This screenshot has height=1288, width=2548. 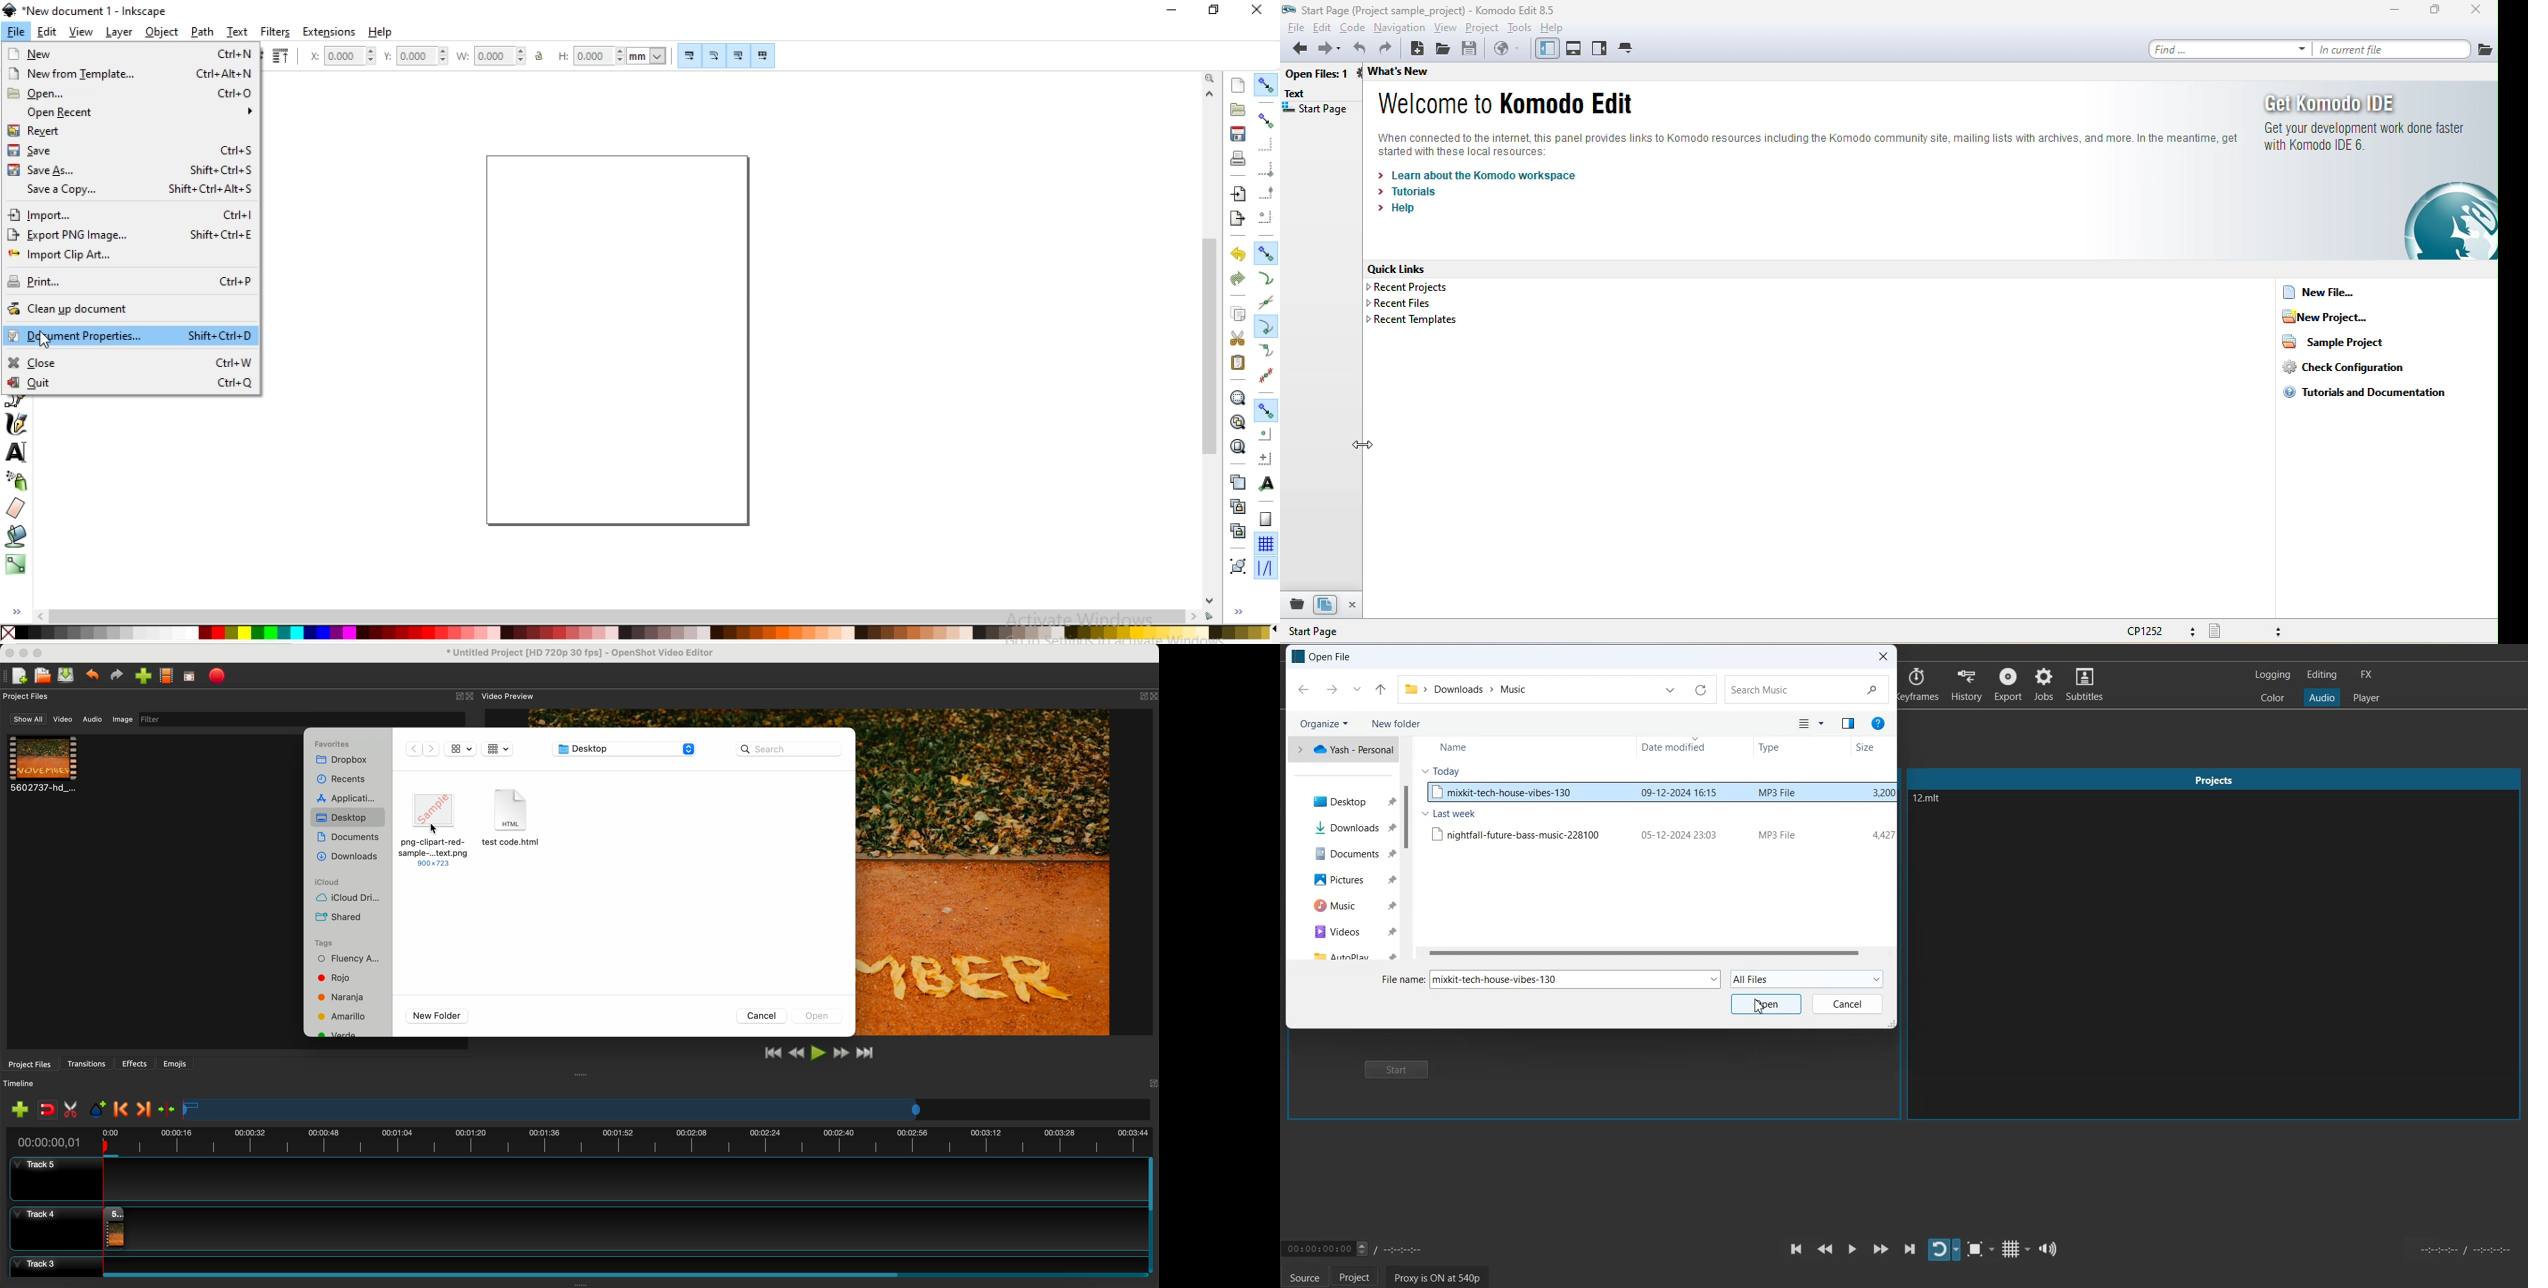 I want to click on Skip To next point, so click(x=1911, y=1248).